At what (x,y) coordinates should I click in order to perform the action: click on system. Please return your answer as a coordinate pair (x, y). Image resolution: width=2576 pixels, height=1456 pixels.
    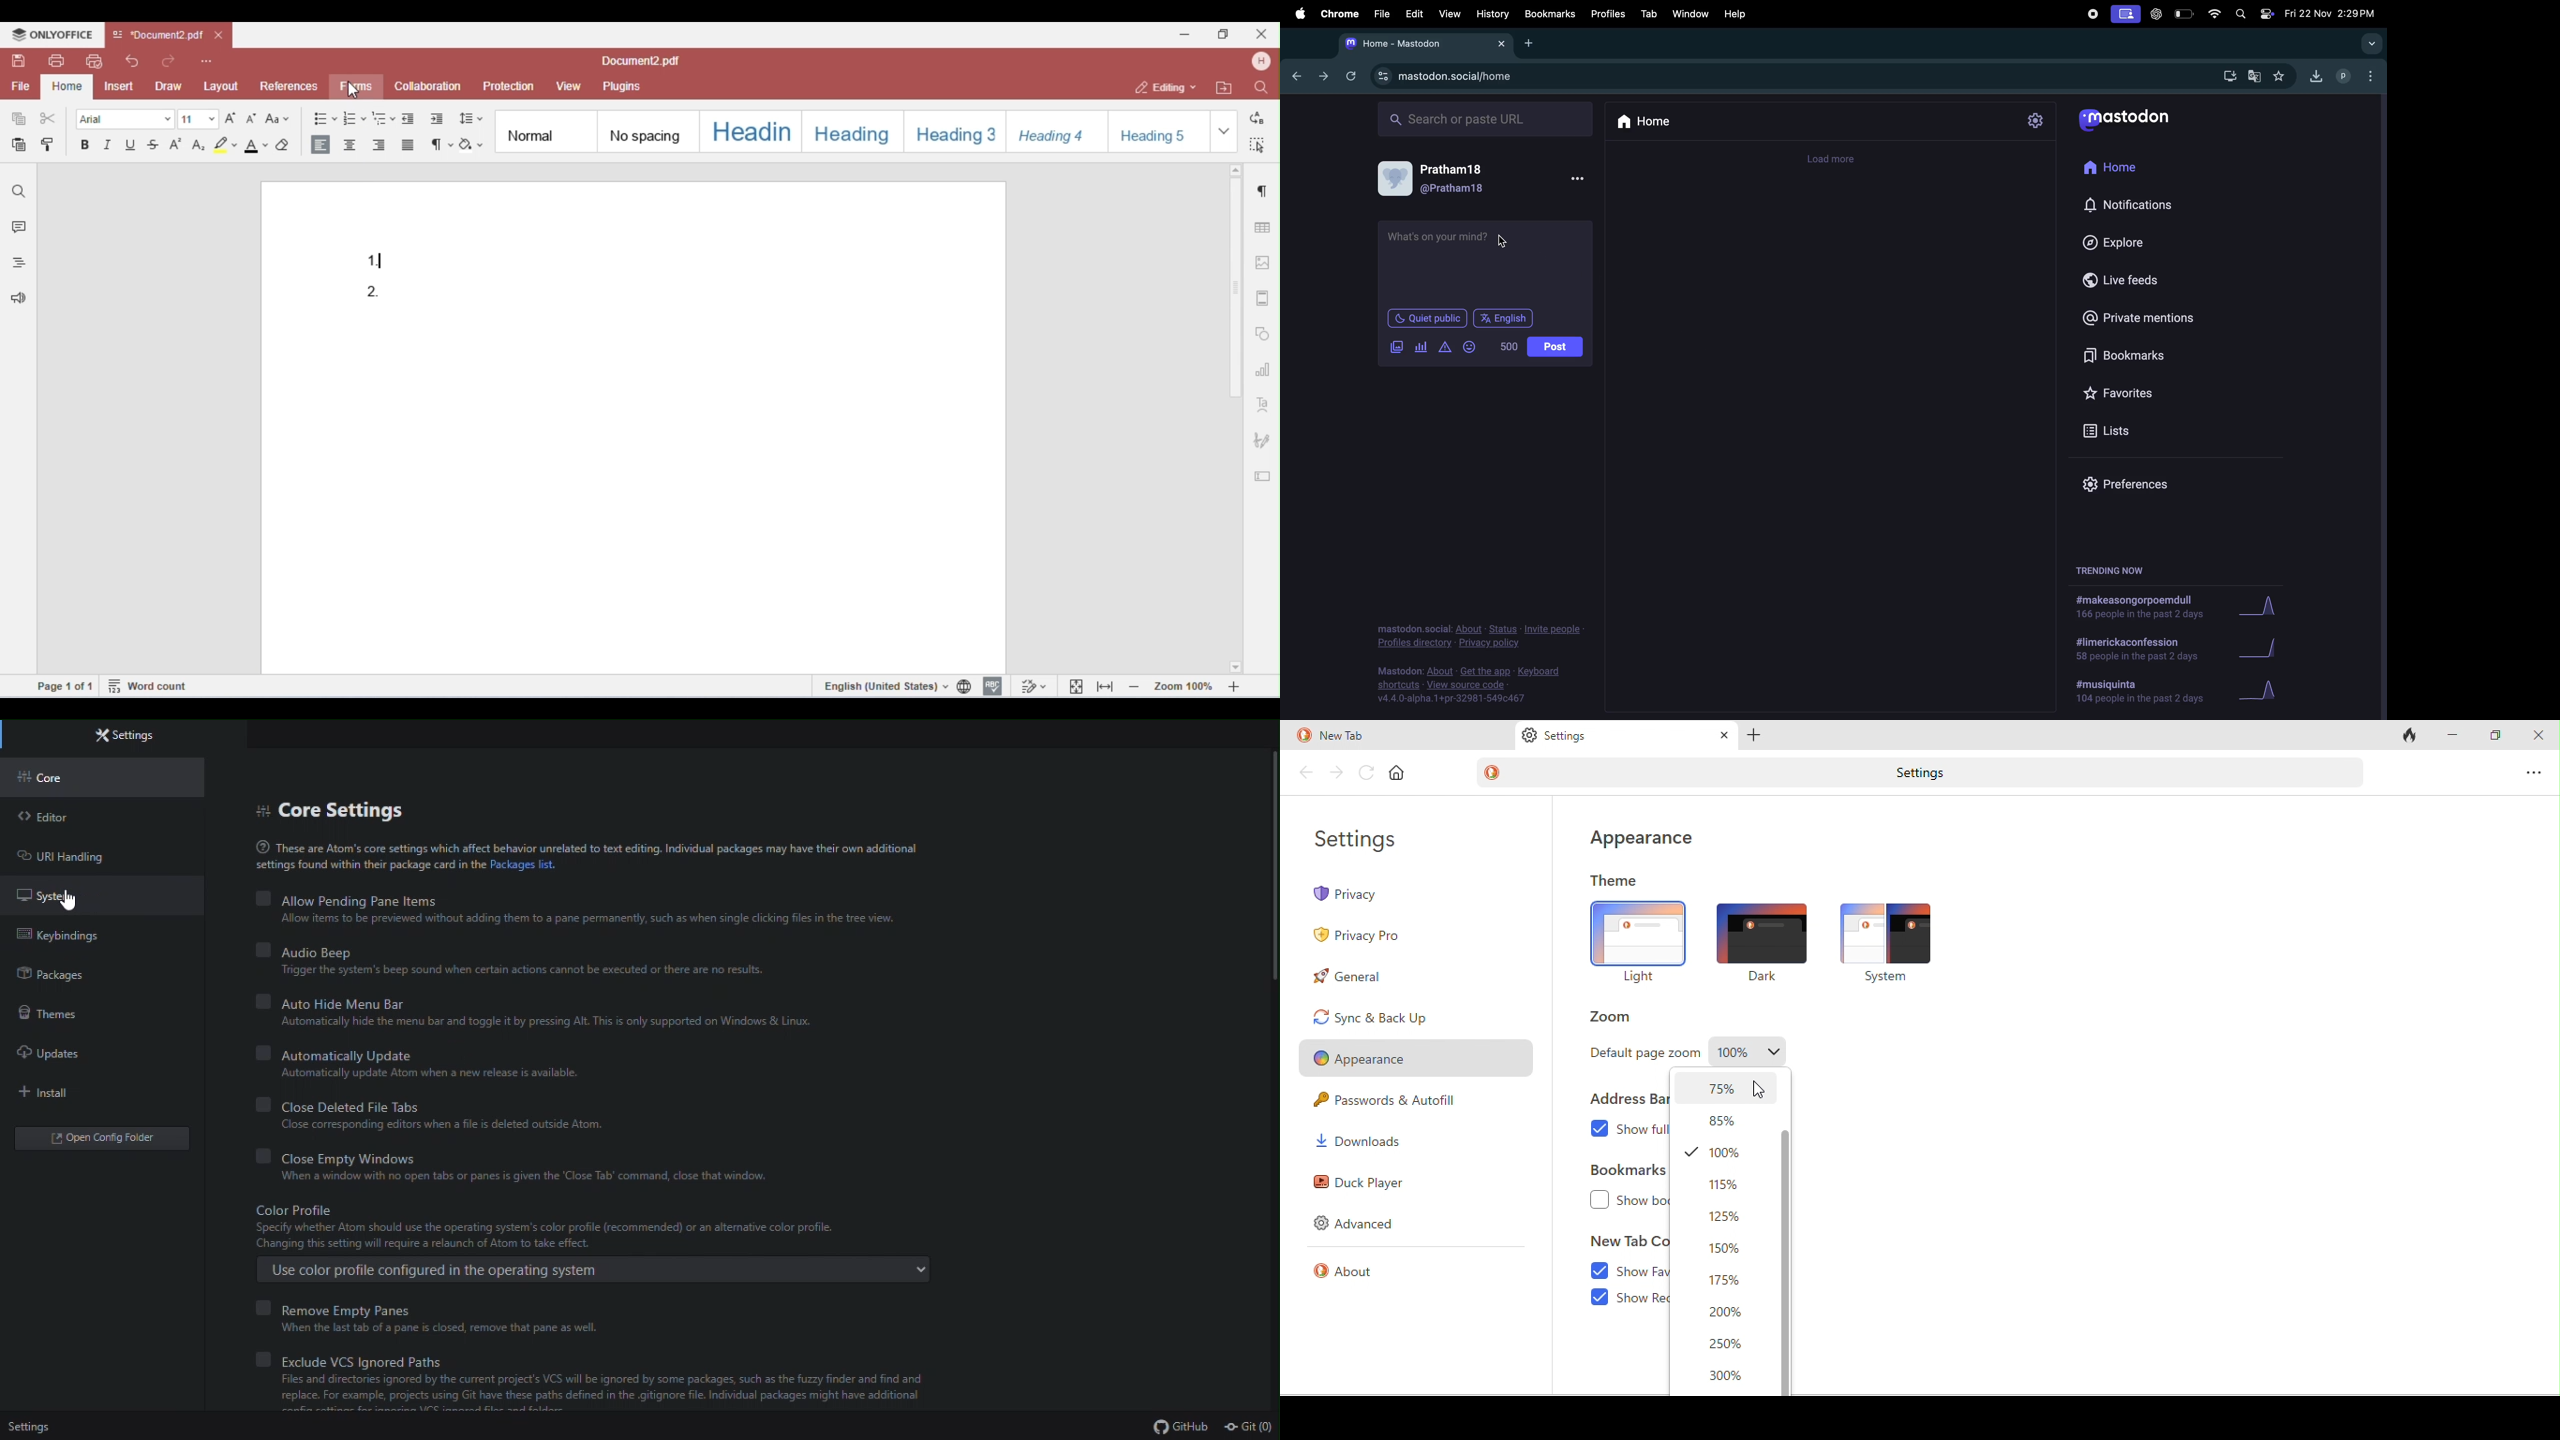
    Looking at the image, I should click on (1887, 932).